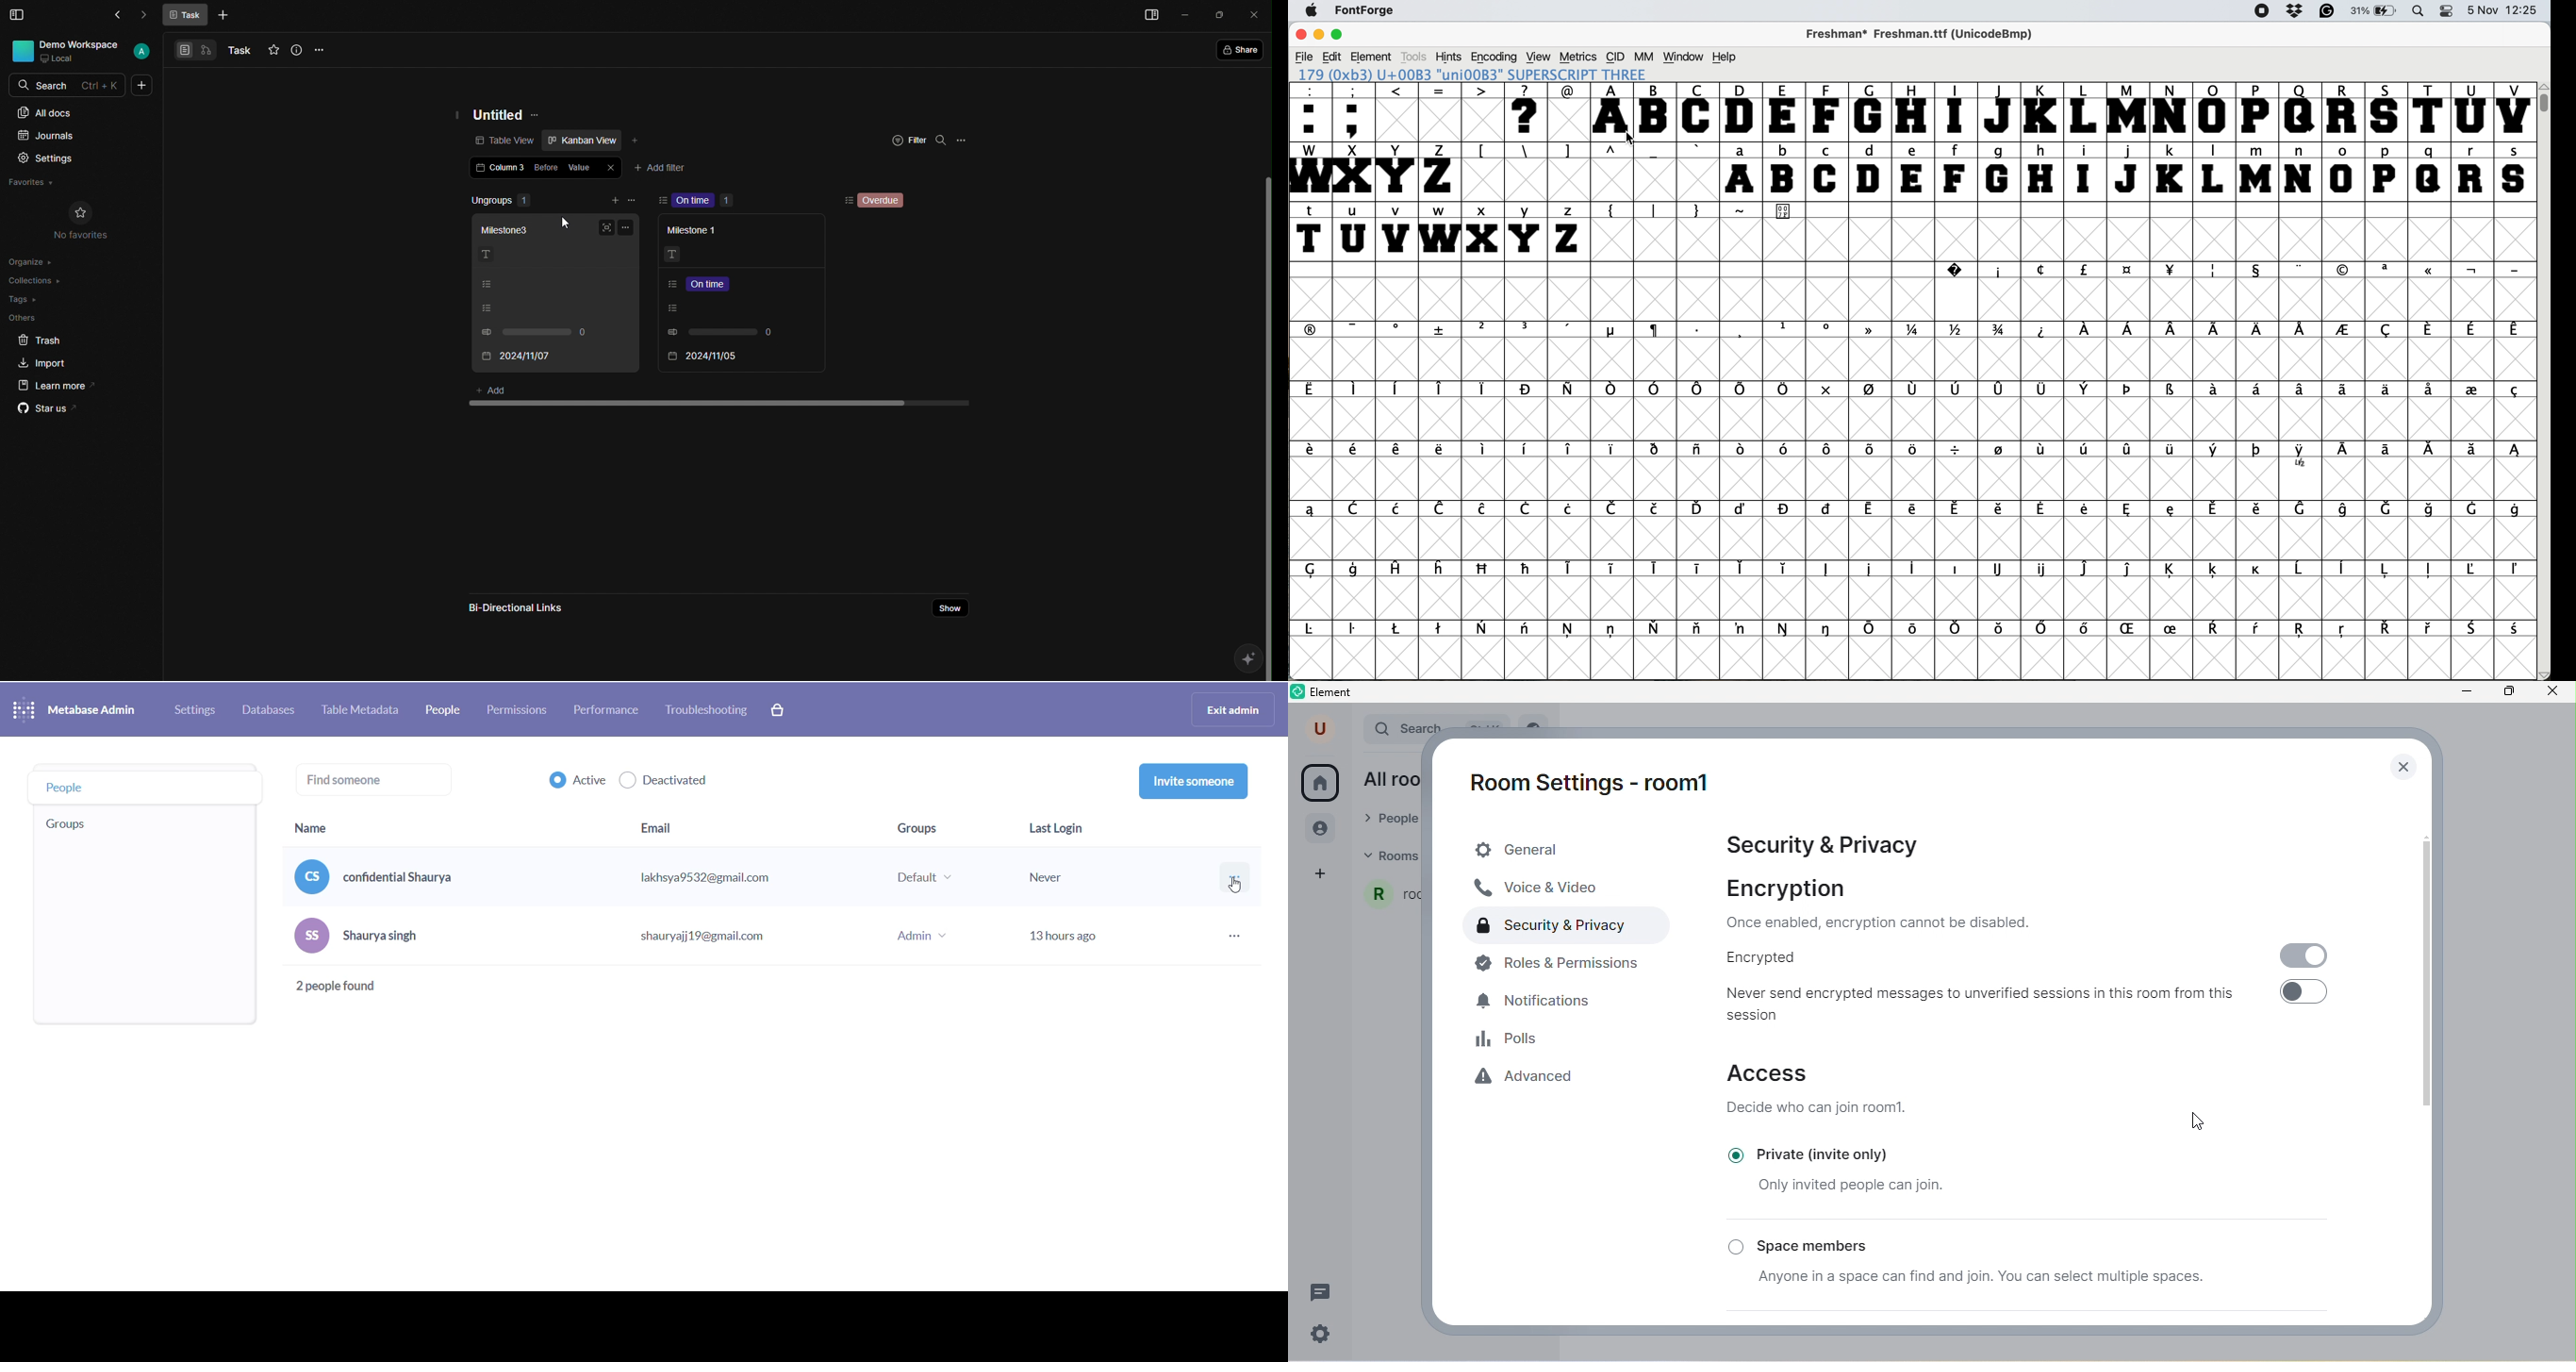 This screenshot has height=1372, width=2576. I want to click on symbol, so click(1828, 628).